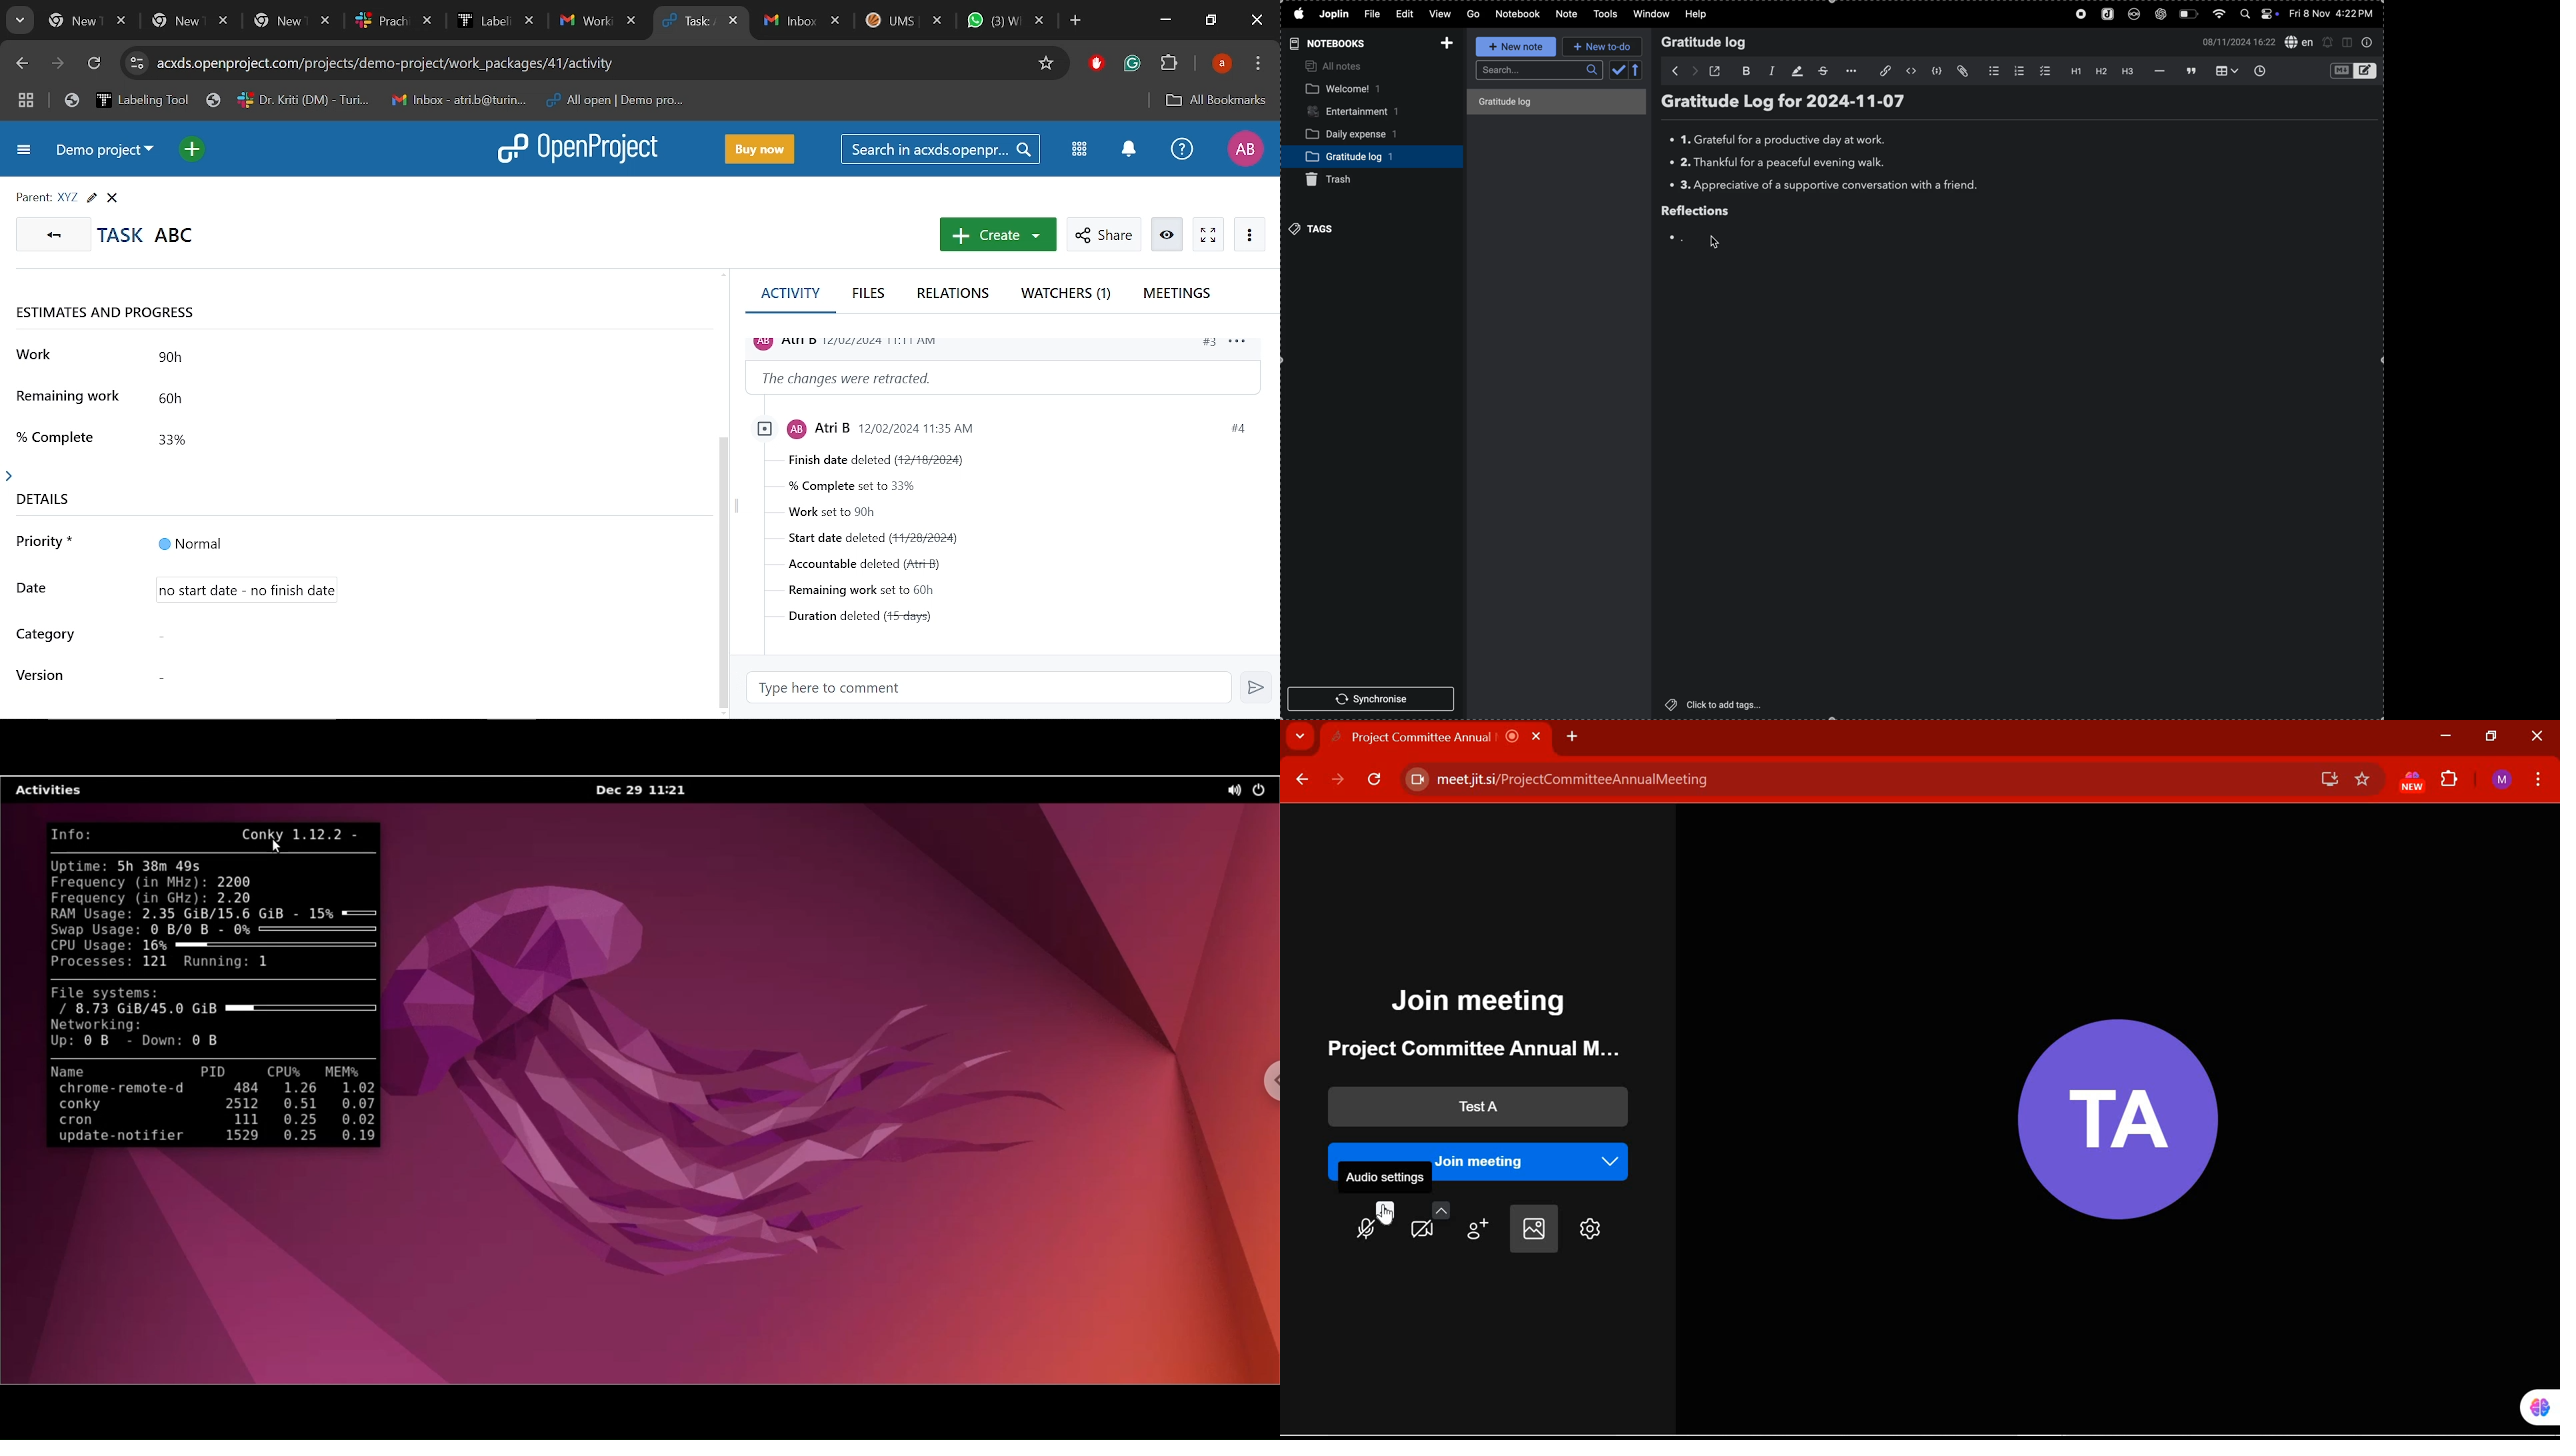 Image resolution: width=2576 pixels, height=1456 pixels. What do you see at coordinates (1627, 70) in the screenshot?
I see `calendar` at bounding box center [1627, 70].